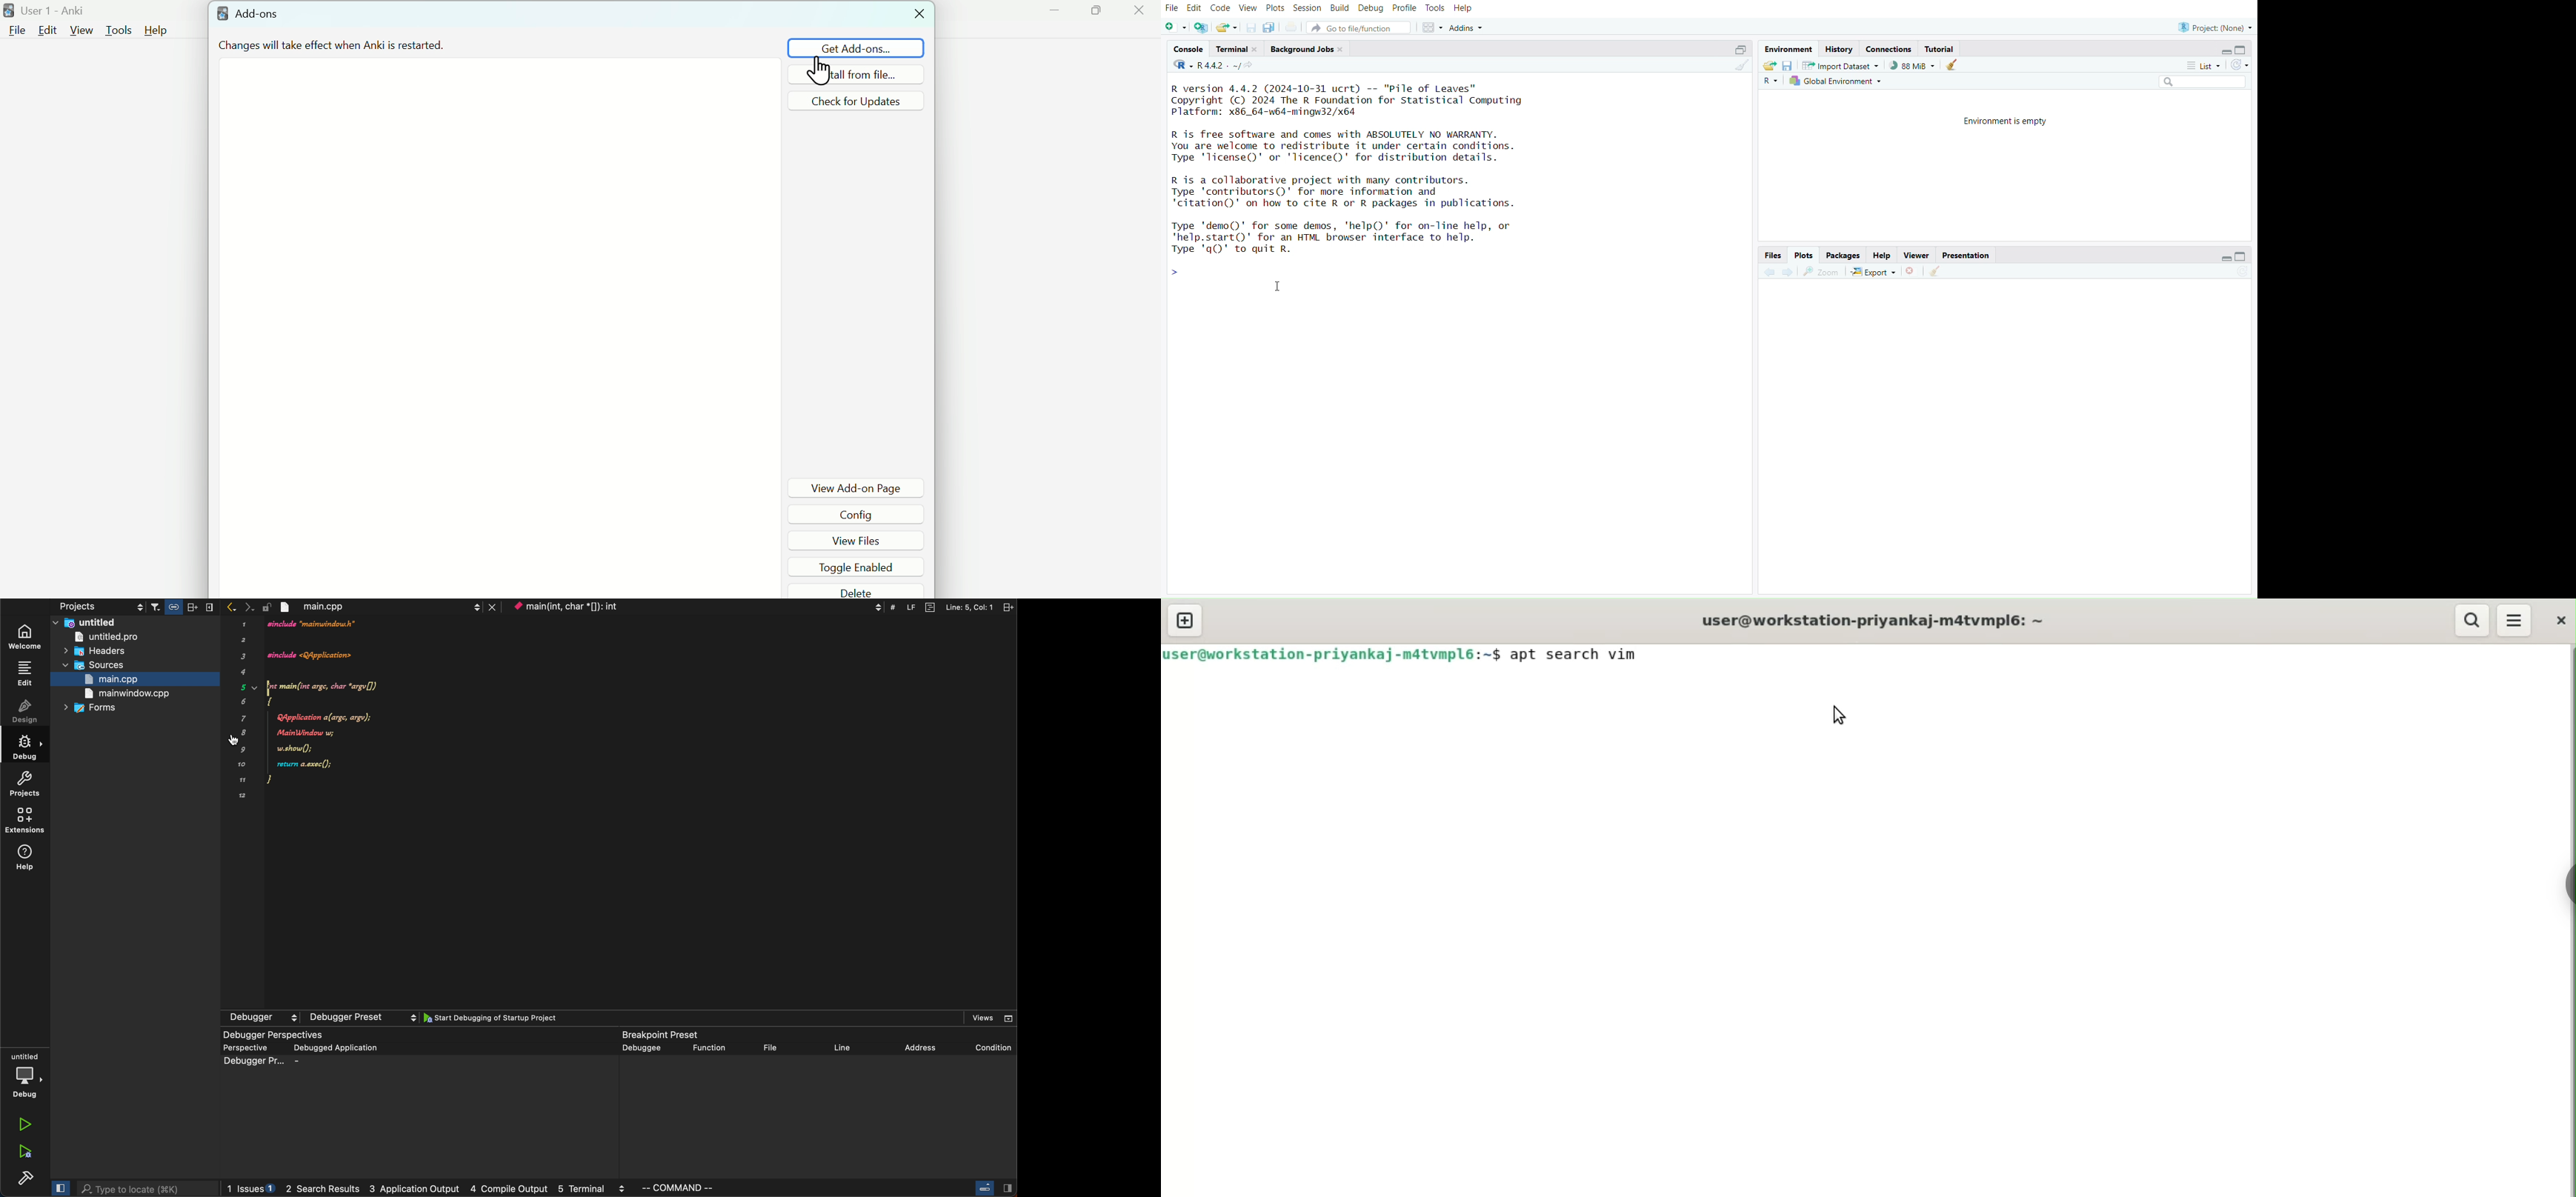 This screenshot has width=2576, height=1204. I want to click on close slidebar, so click(58, 1188).